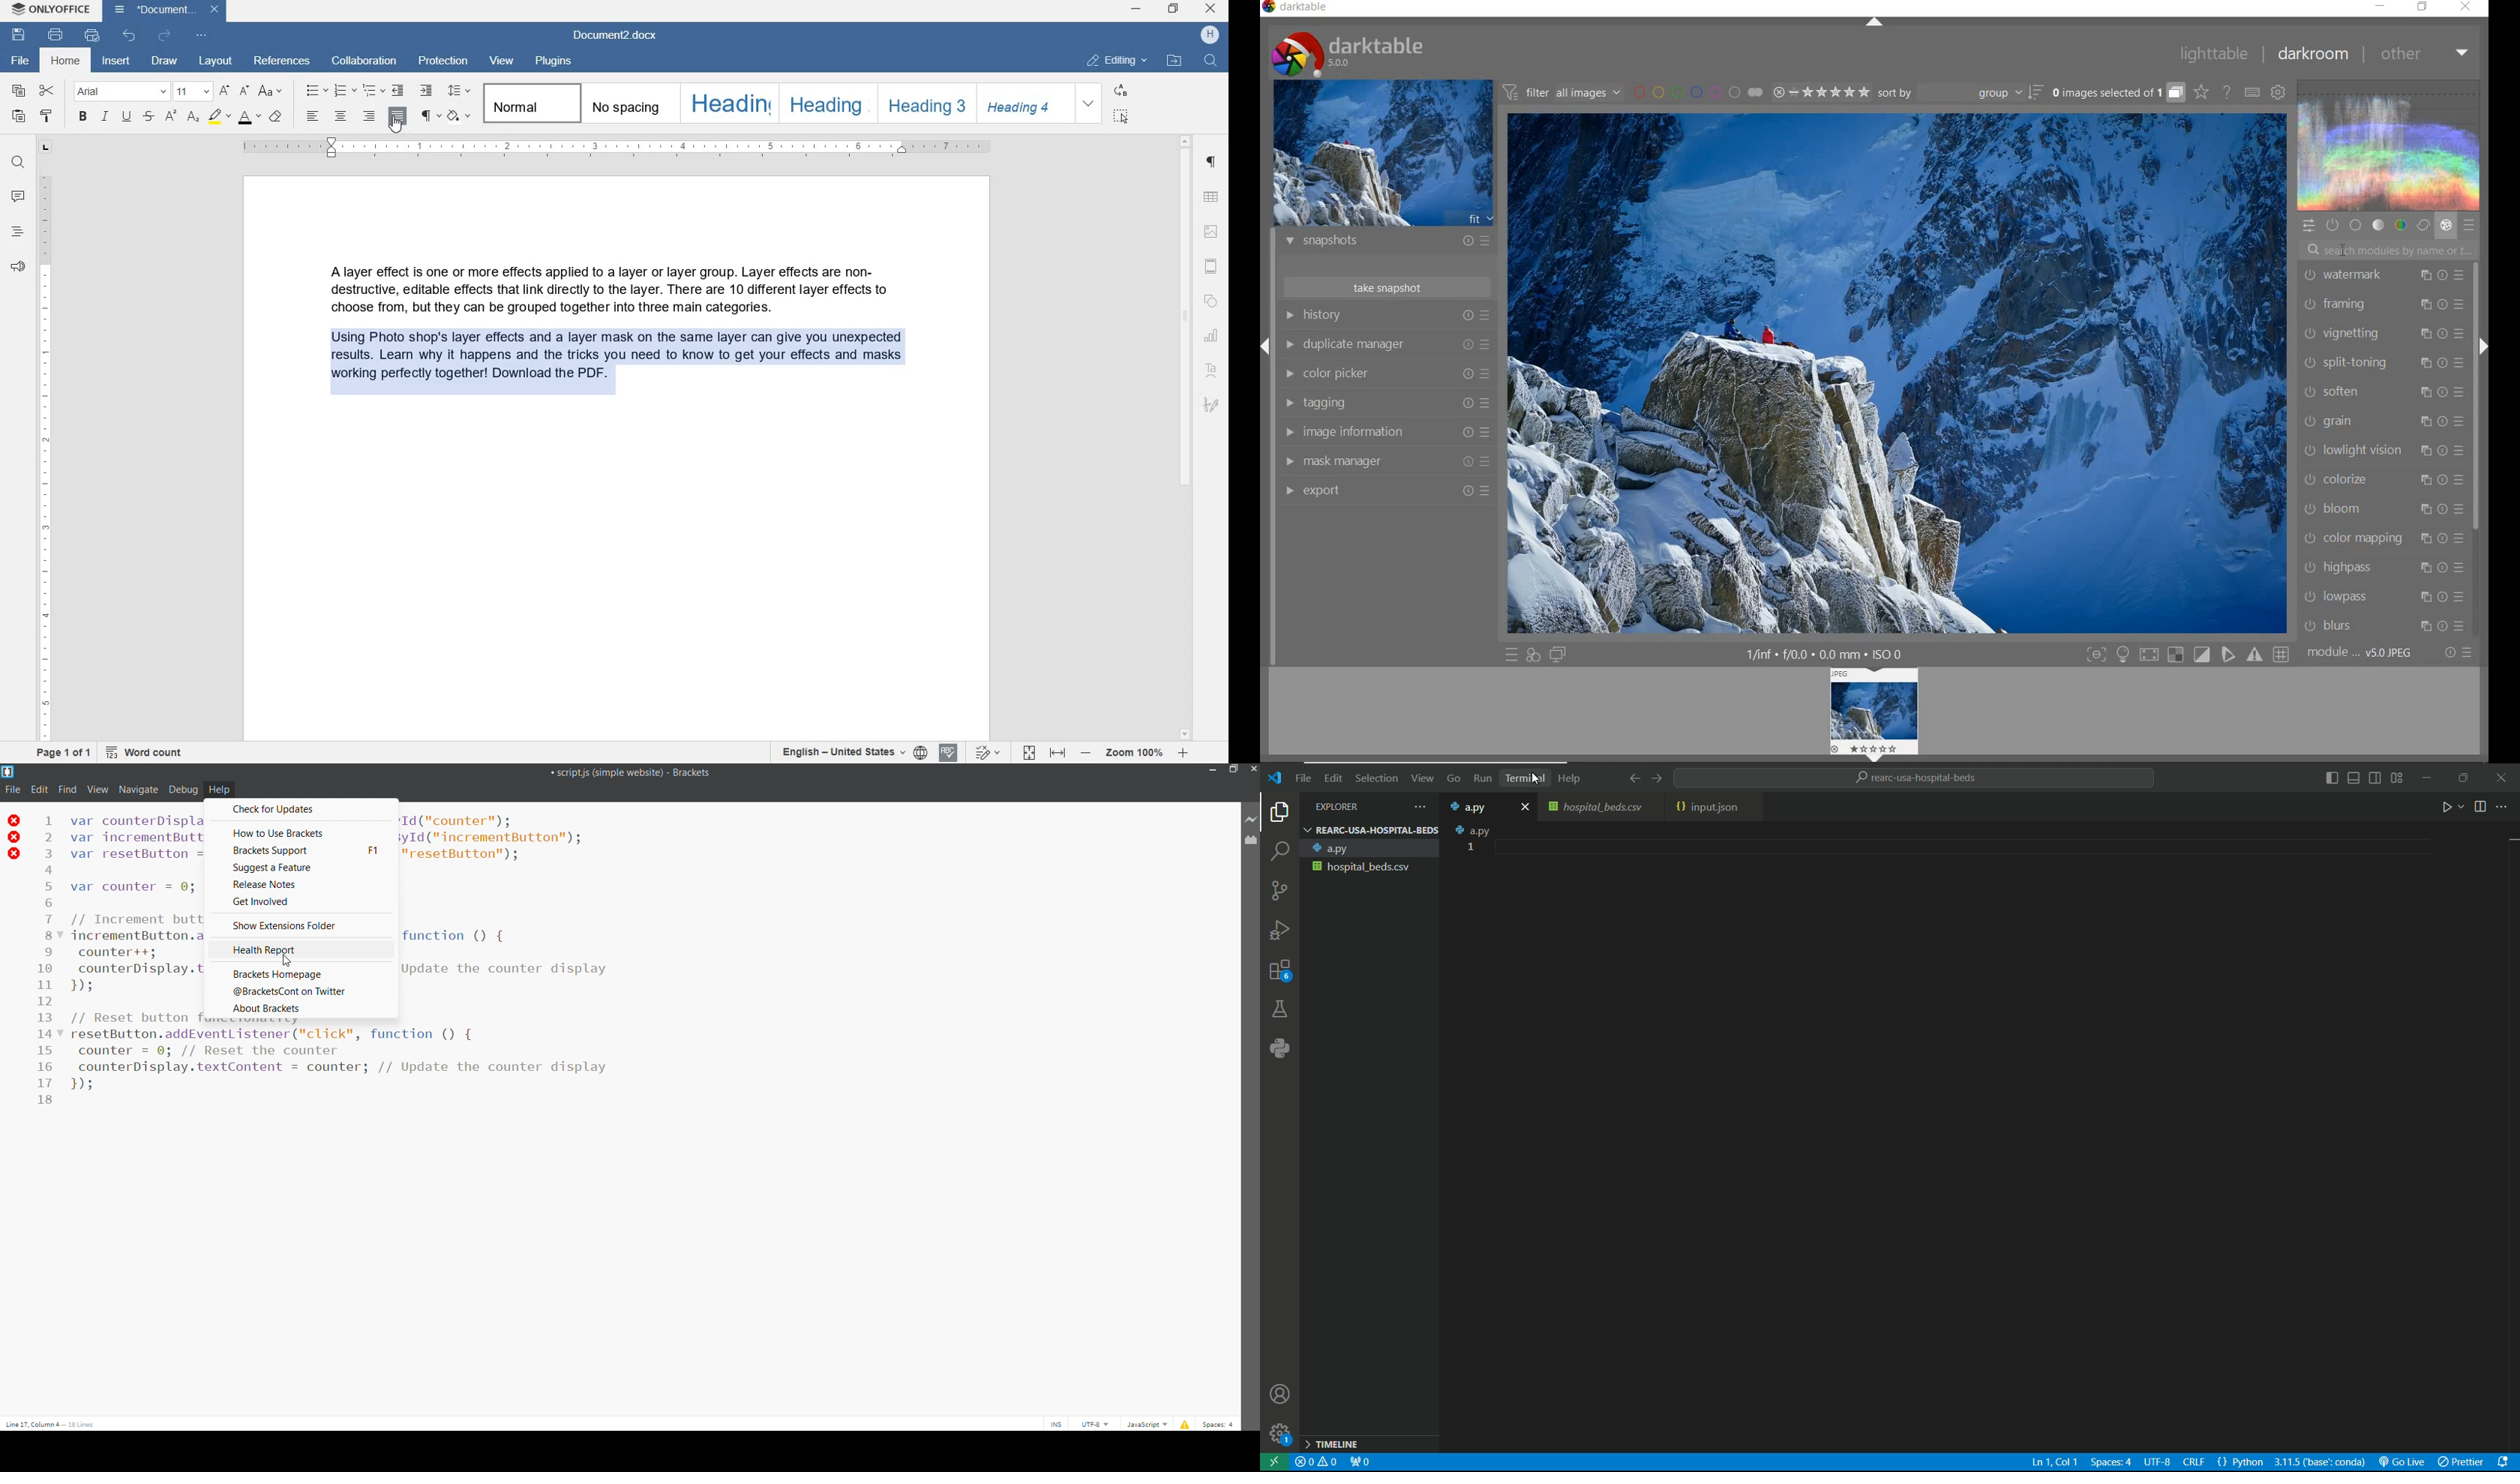 The width and height of the screenshot is (2520, 1484). What do you see at coordinates (251, 118) in the screenshot?
I see `FONT SIZE` at bounding box center [251, 118].